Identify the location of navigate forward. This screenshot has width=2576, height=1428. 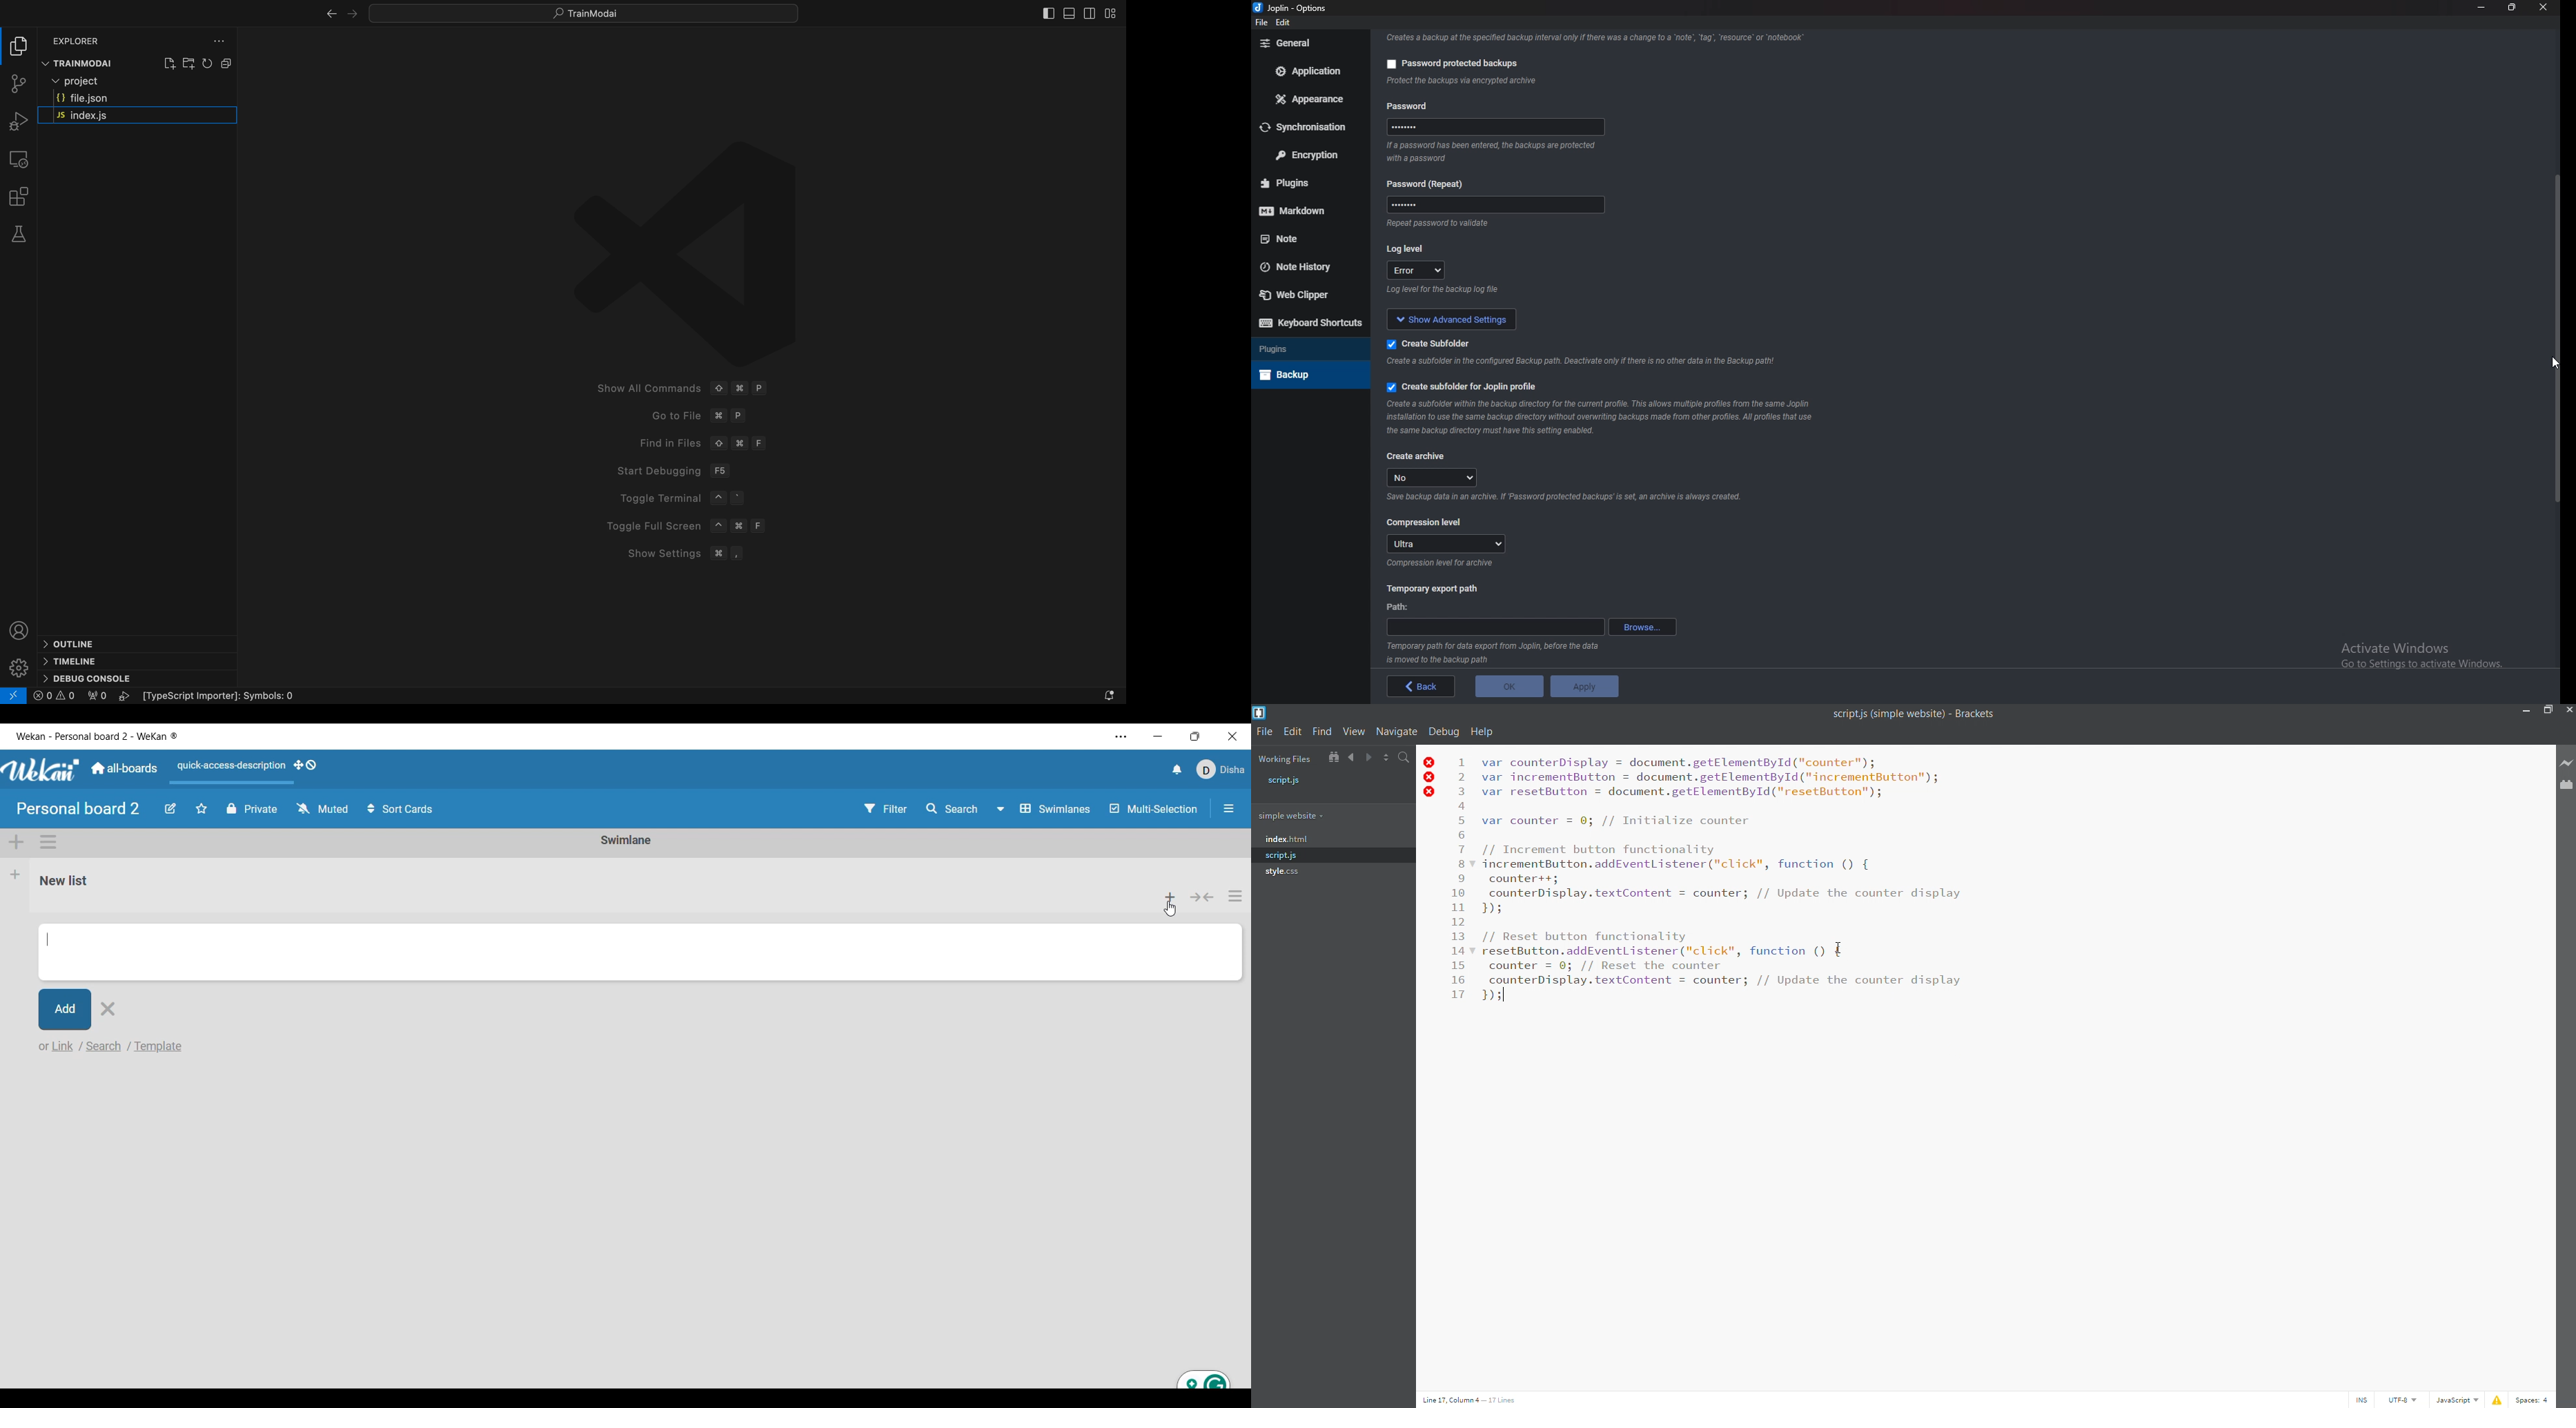
(1366, 756).